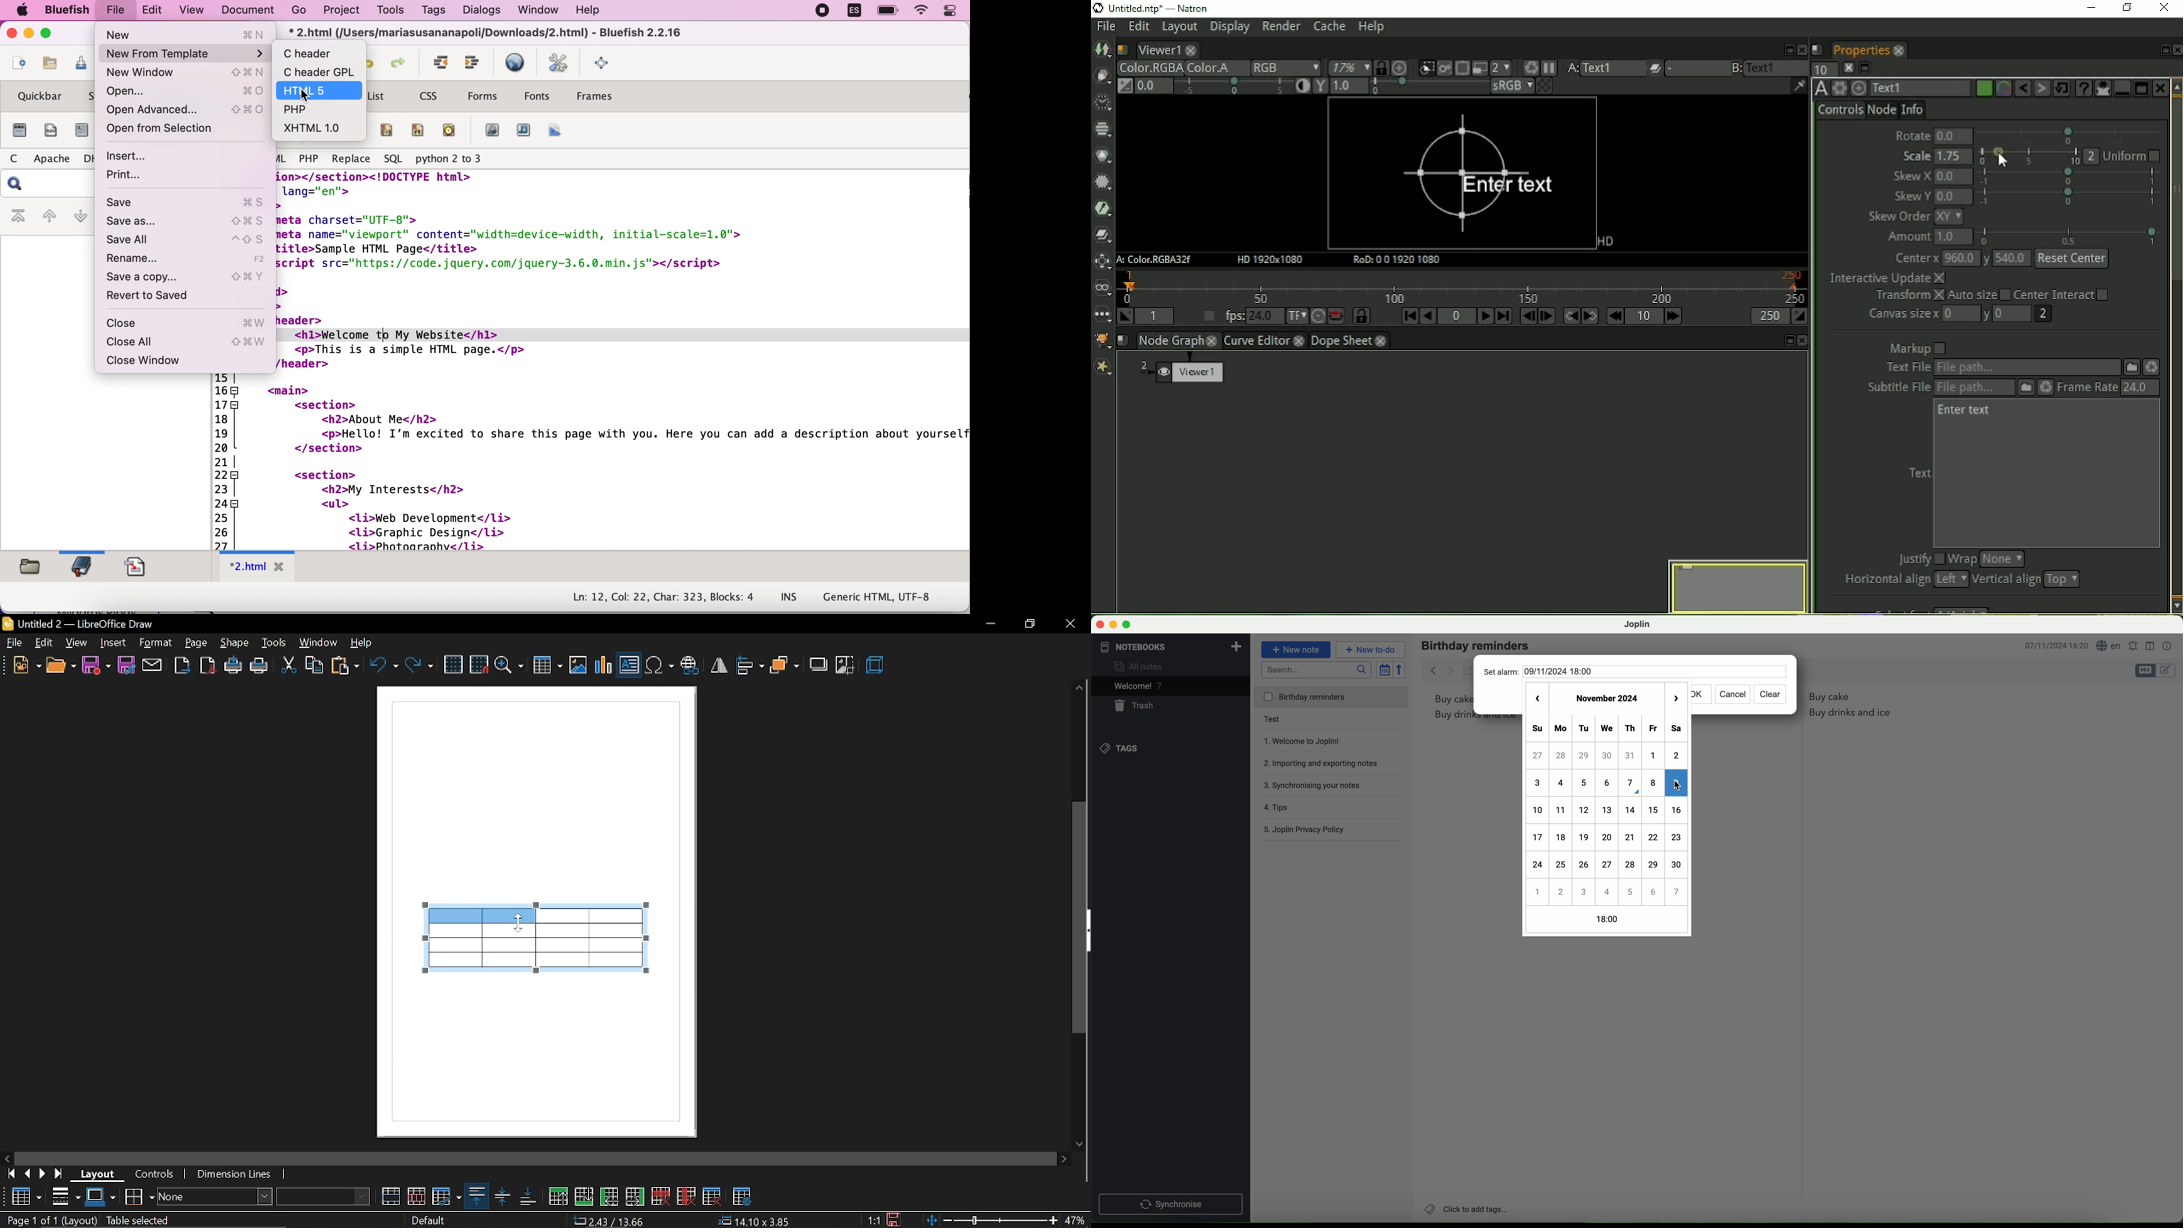 The height and width of the screenshot is (1232, 2184). Describe the element at coordinates (1672, 696) in the screenshot. I see `next` at that location.